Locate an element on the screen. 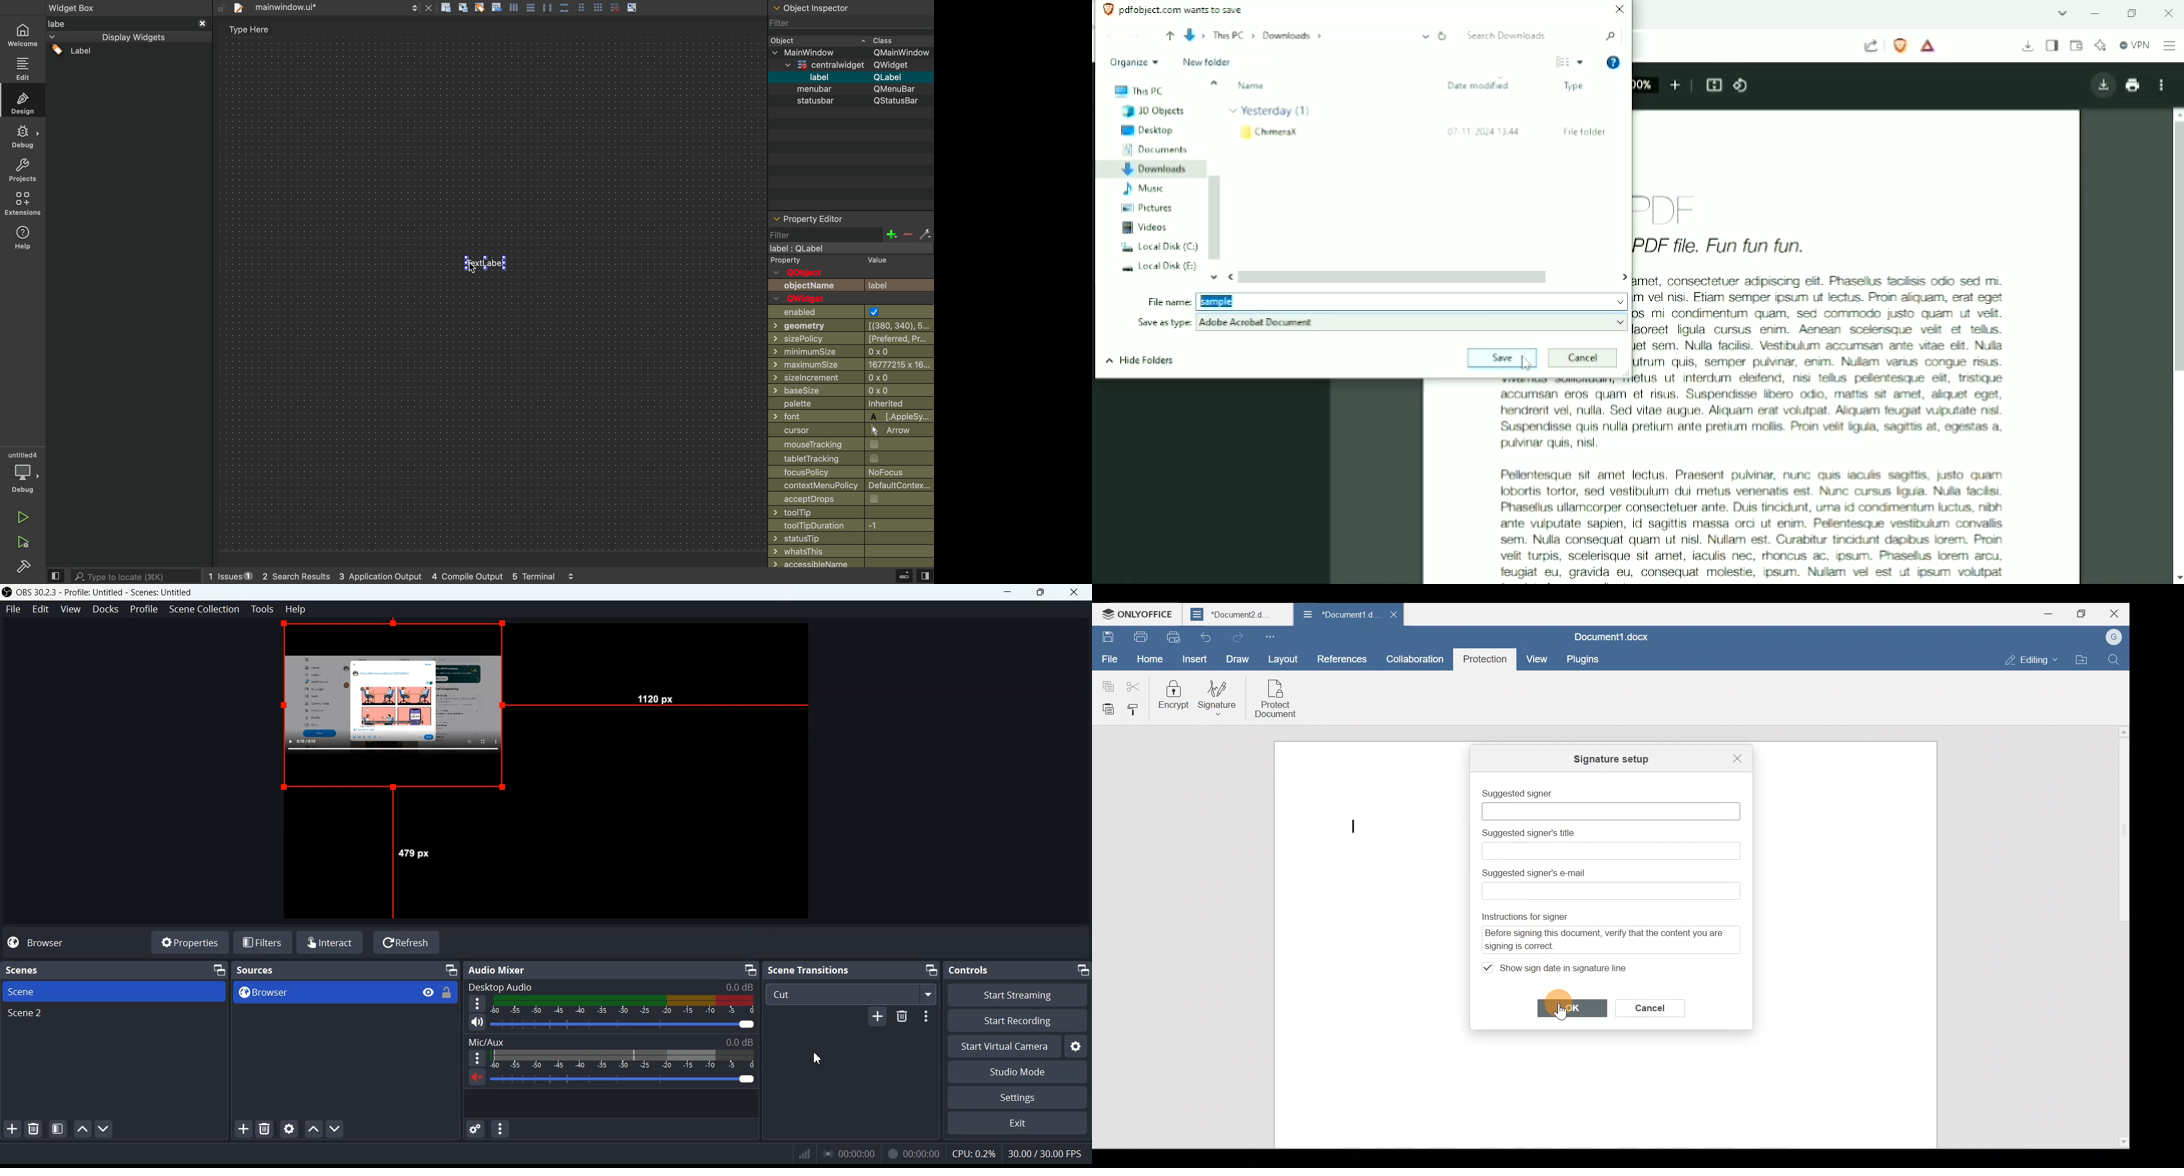 Image resolution: width=2184 pixels, height=1176 pixels. More is located at coordinates (477, 1003).